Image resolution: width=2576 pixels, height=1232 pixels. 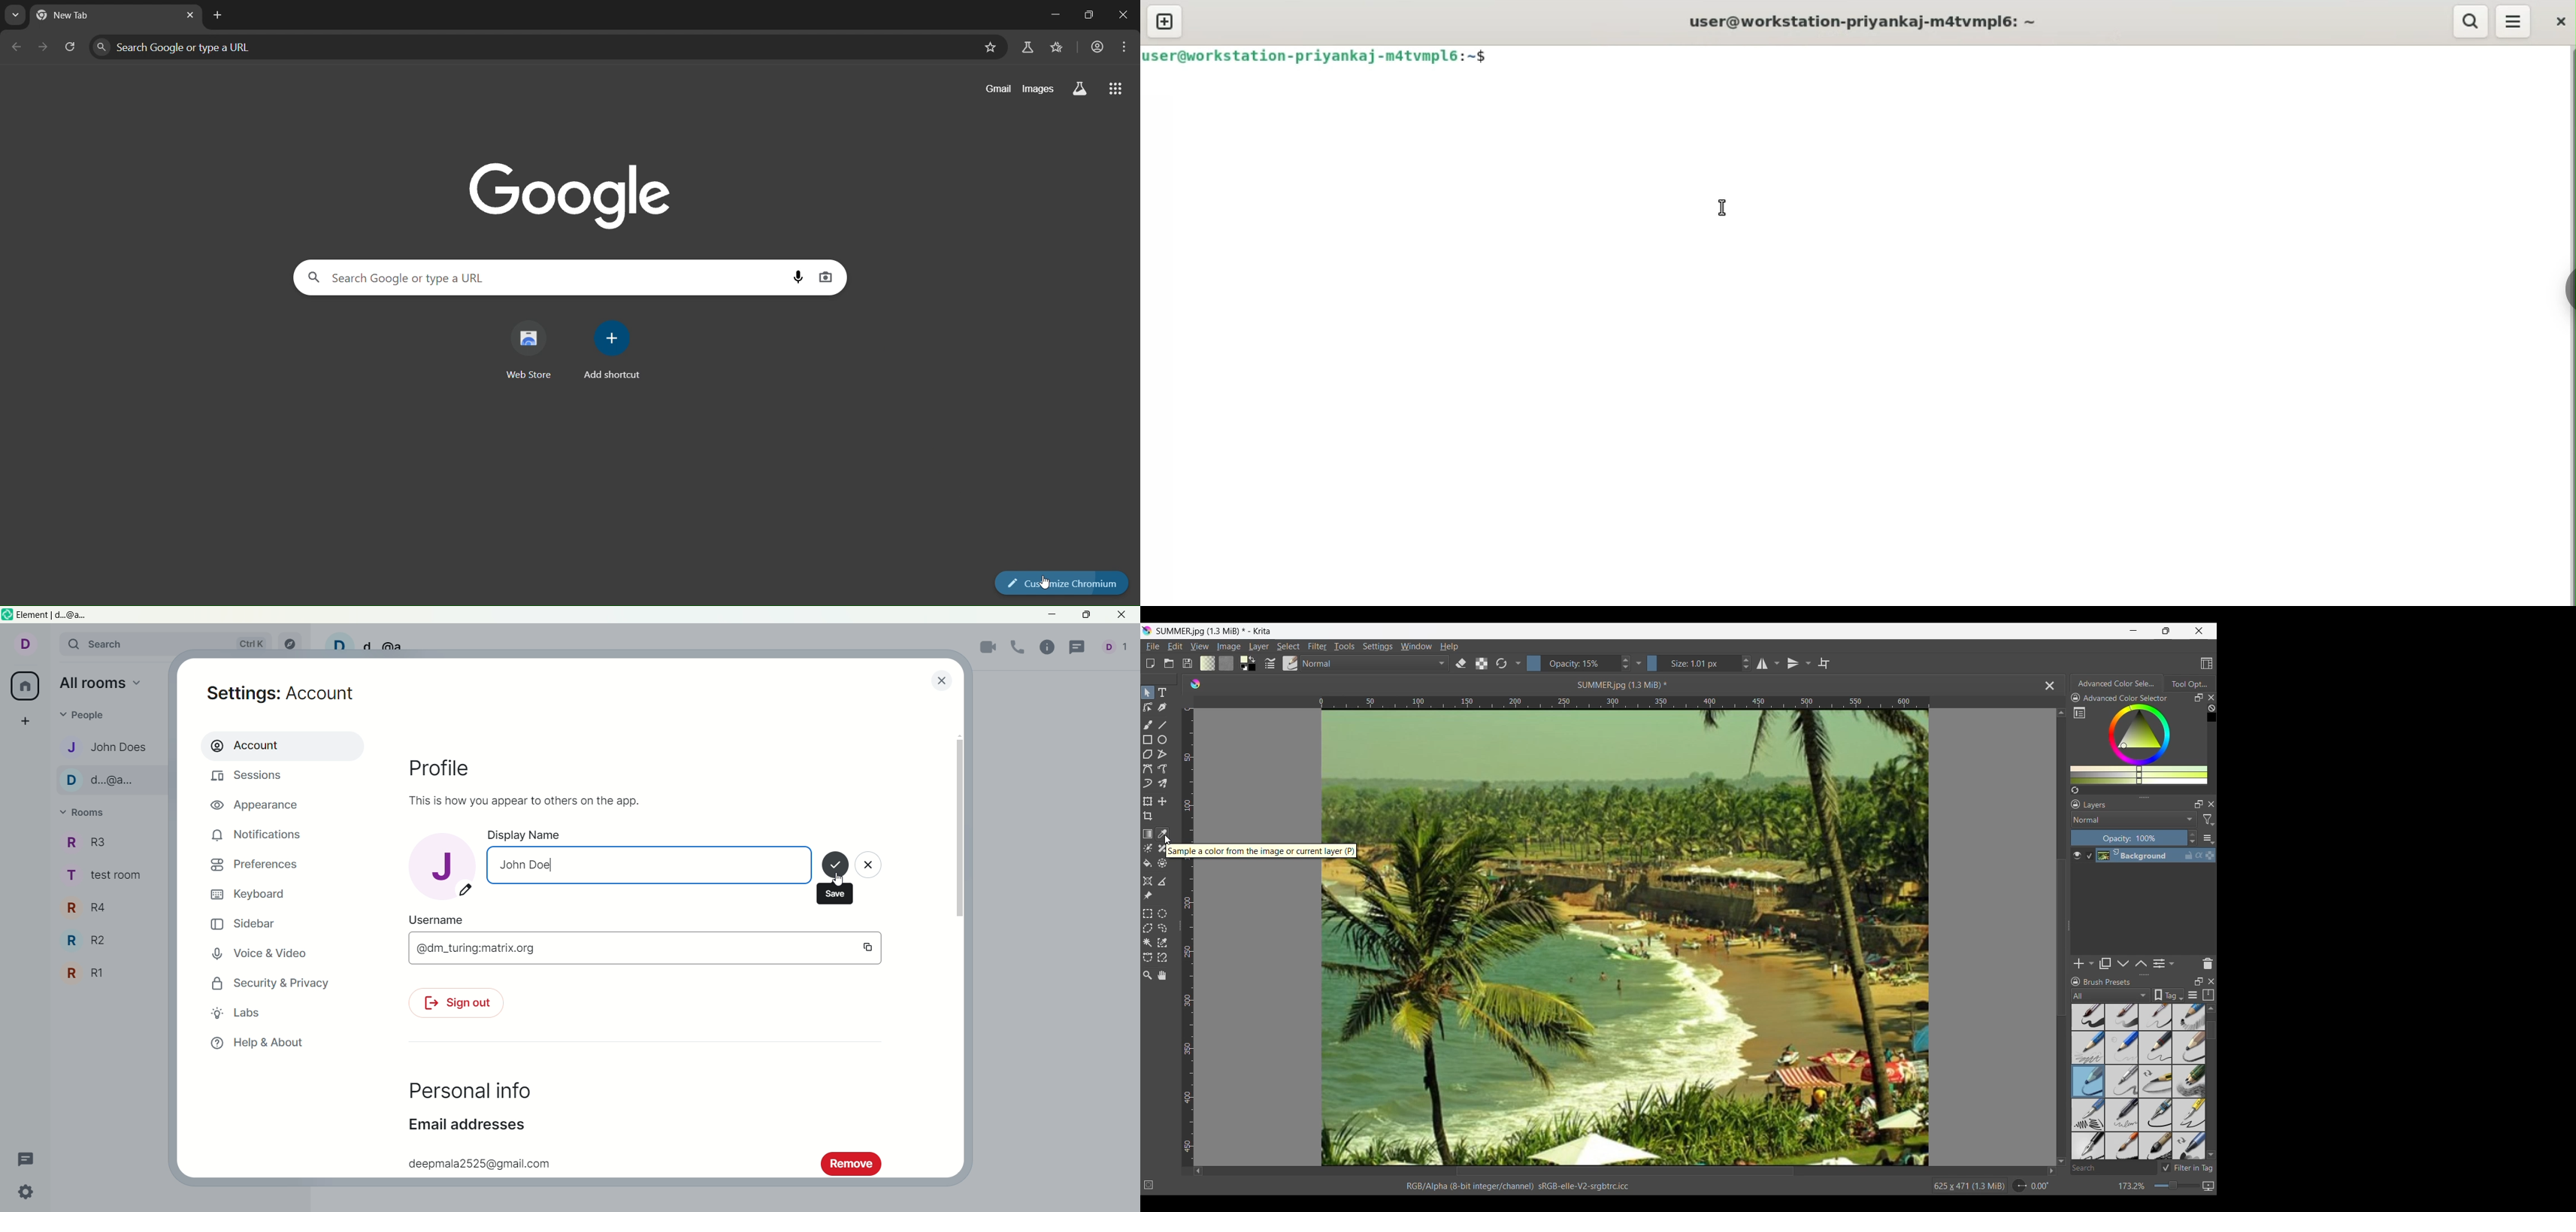 I want to click on Settings dropdown, so click(x=1639, y=663).